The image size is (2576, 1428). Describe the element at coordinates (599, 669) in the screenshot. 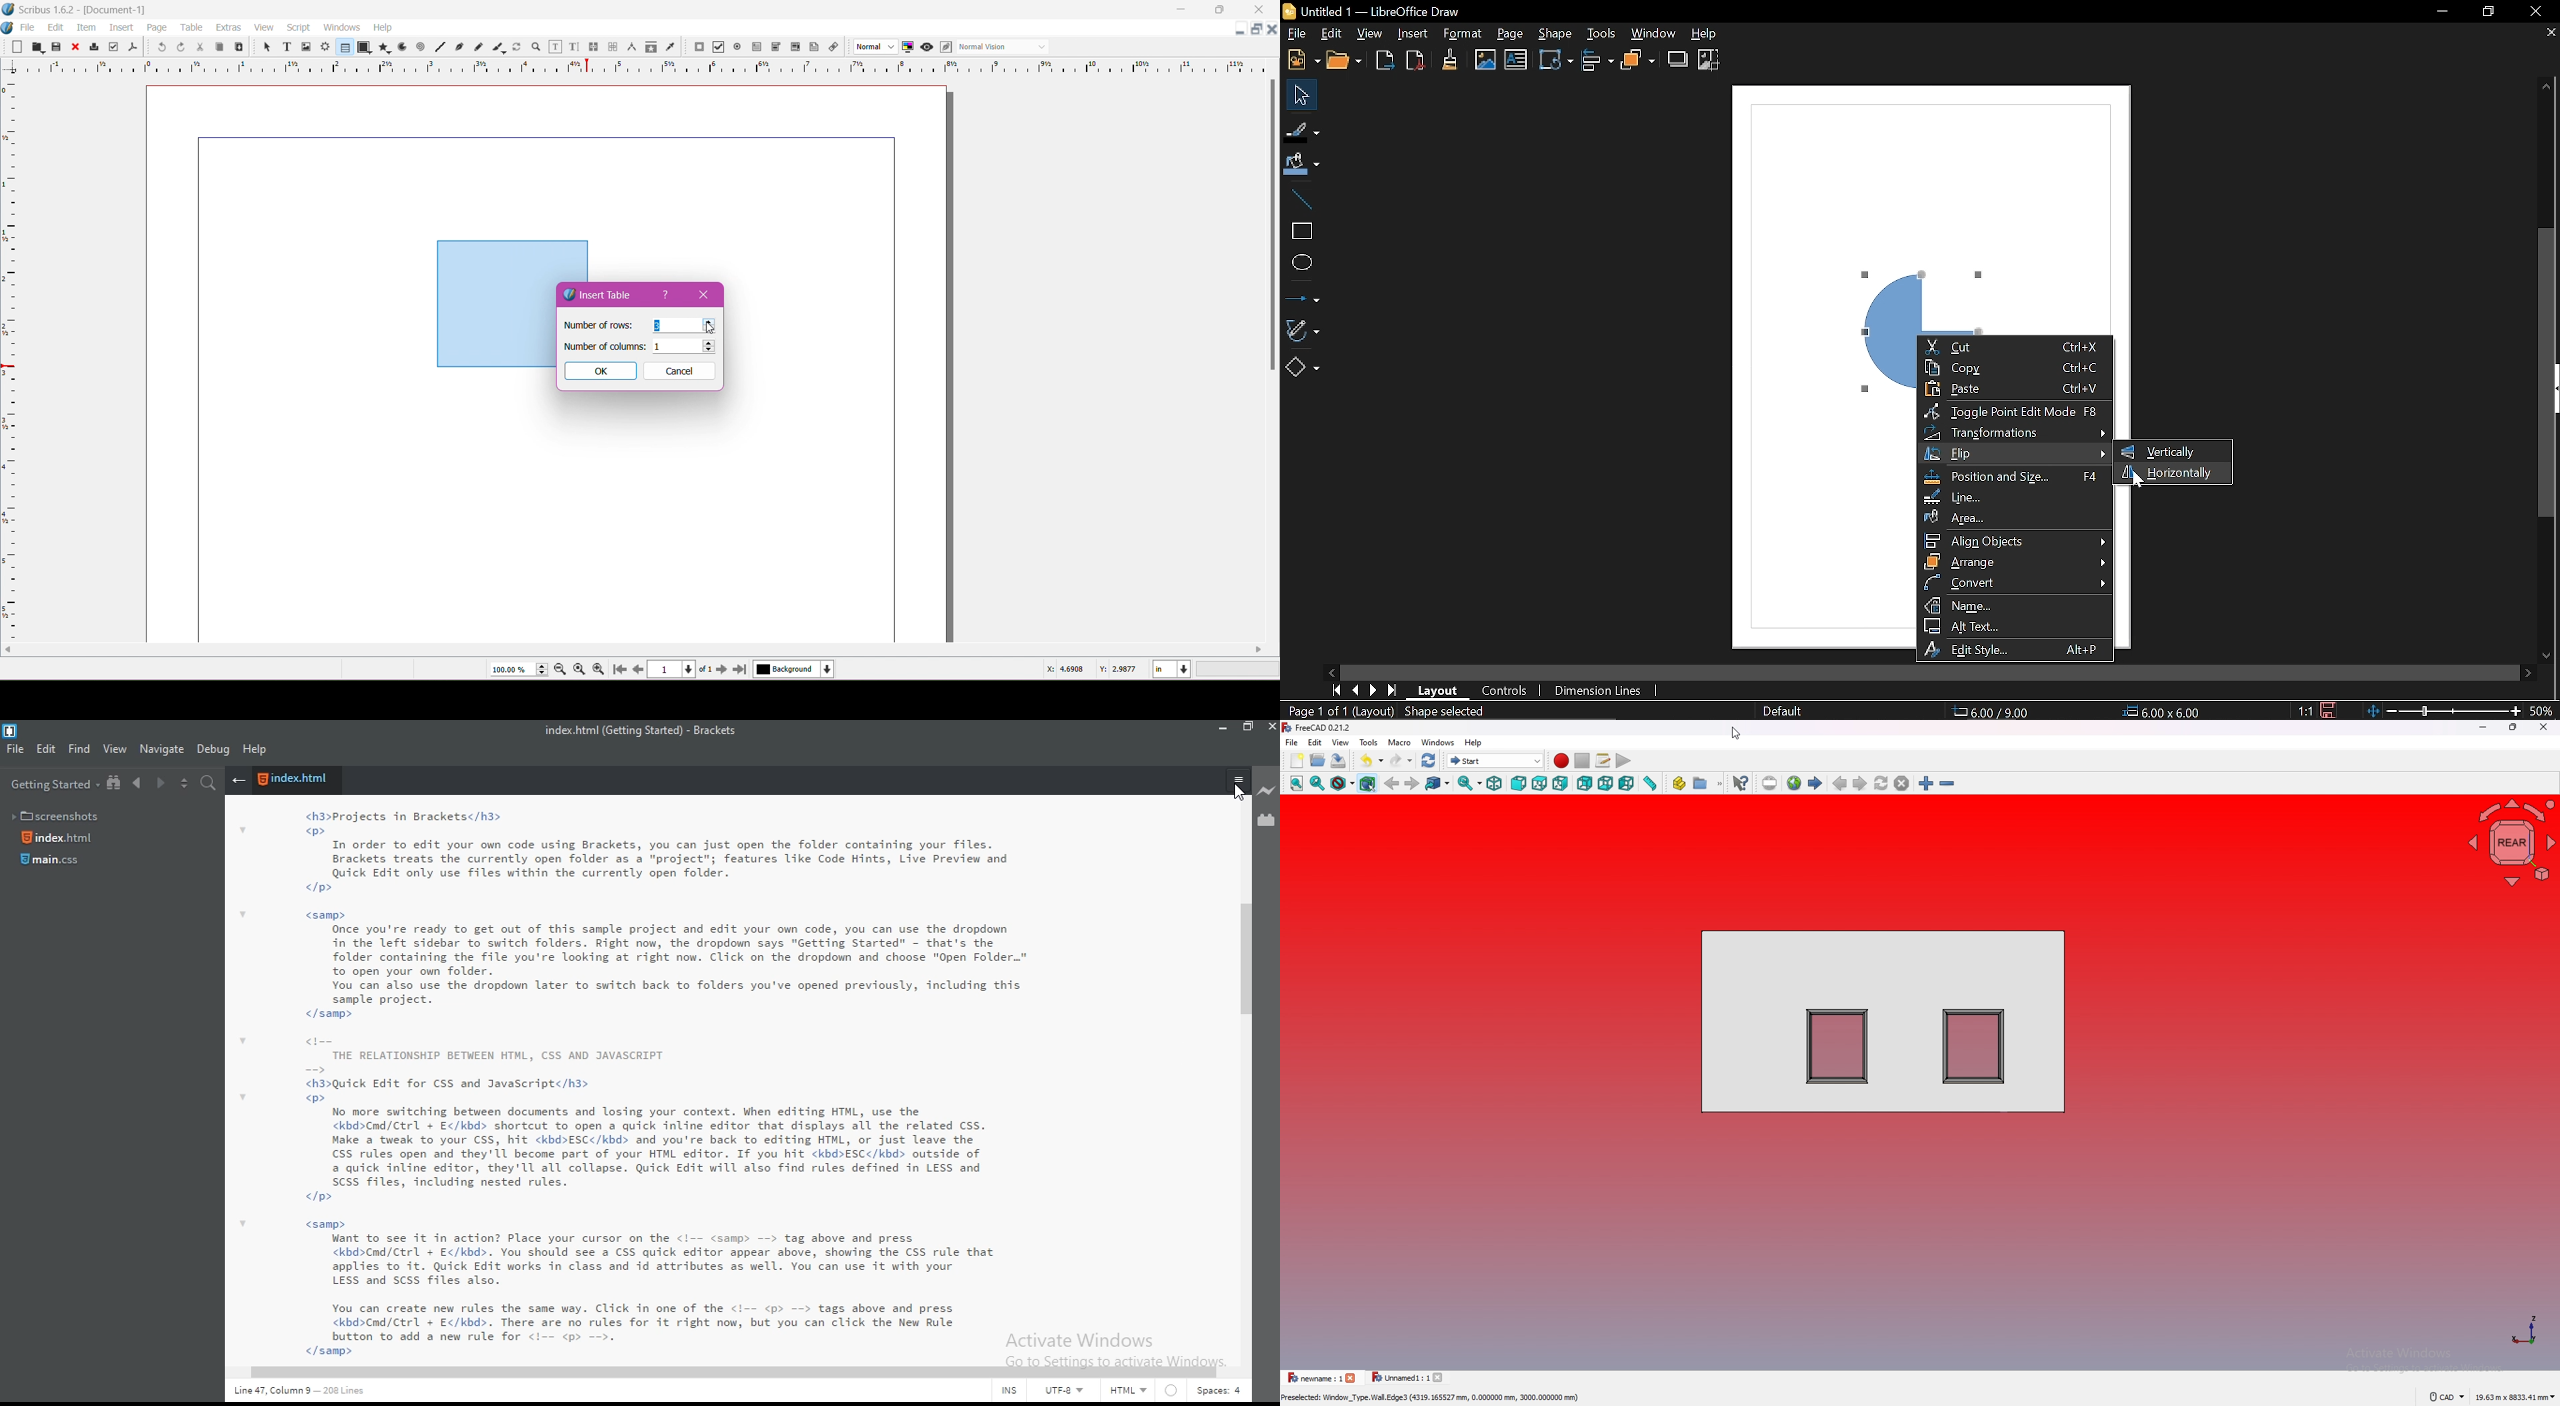

I see `Zoom in` at that location.